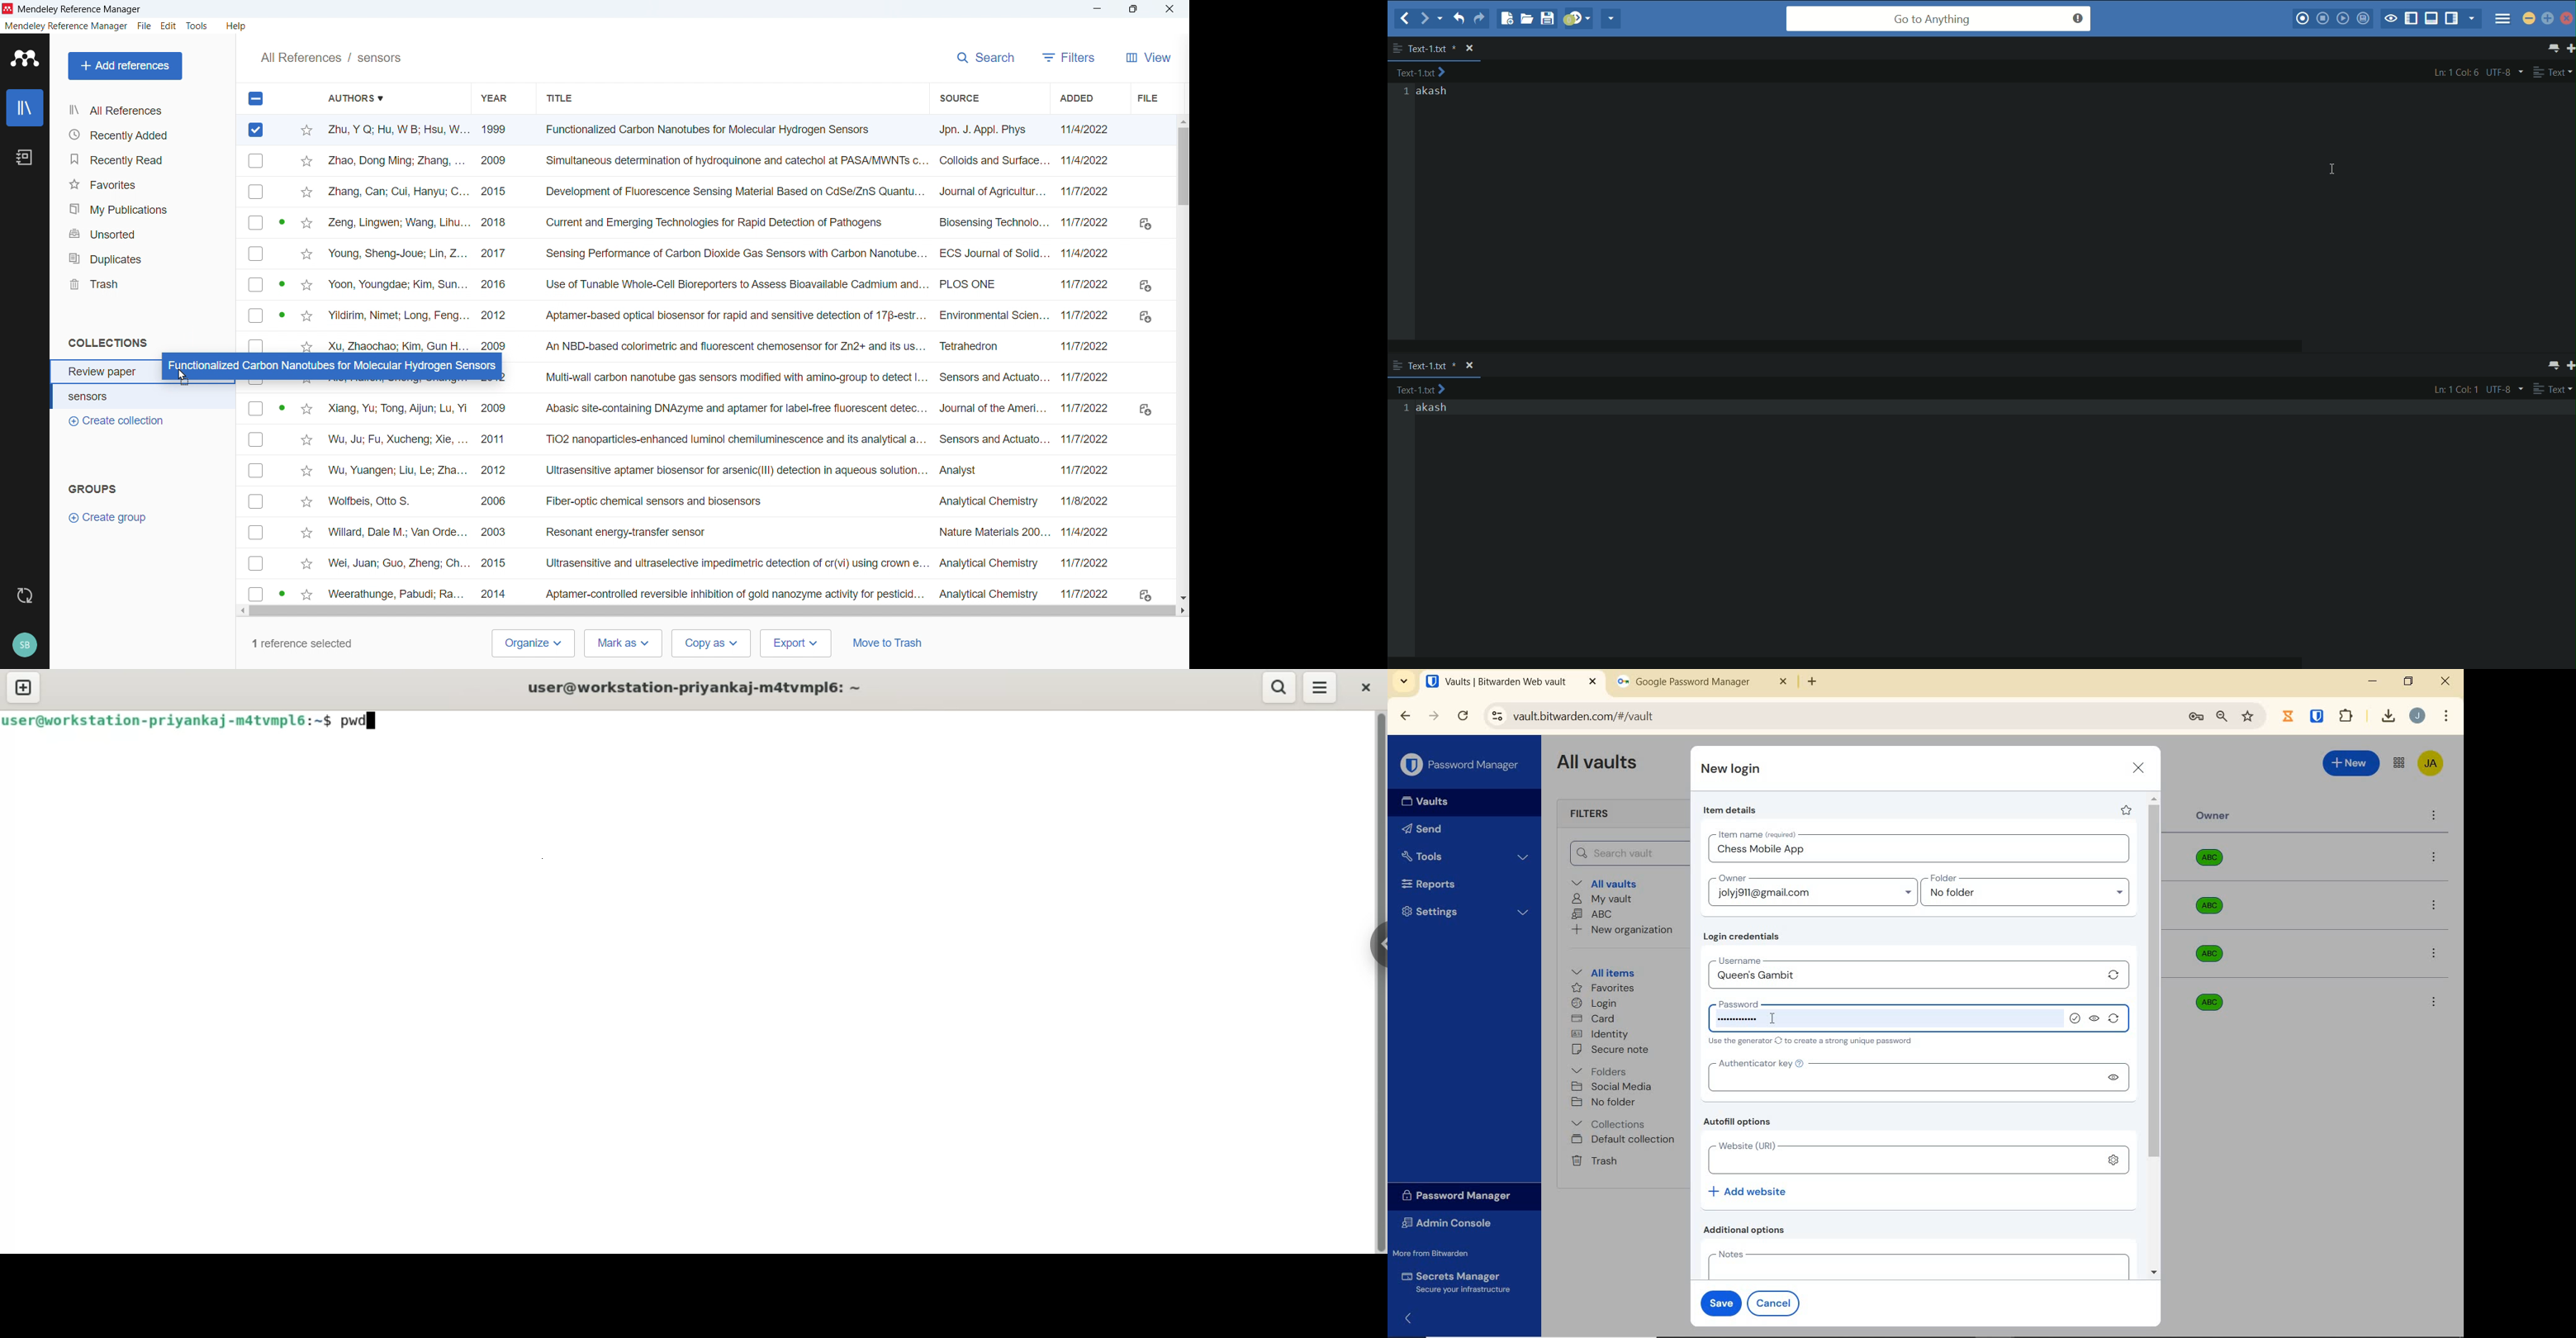  Describe the element at coordinates (2114, 975) in the screenshot. I see `generate` at that location.